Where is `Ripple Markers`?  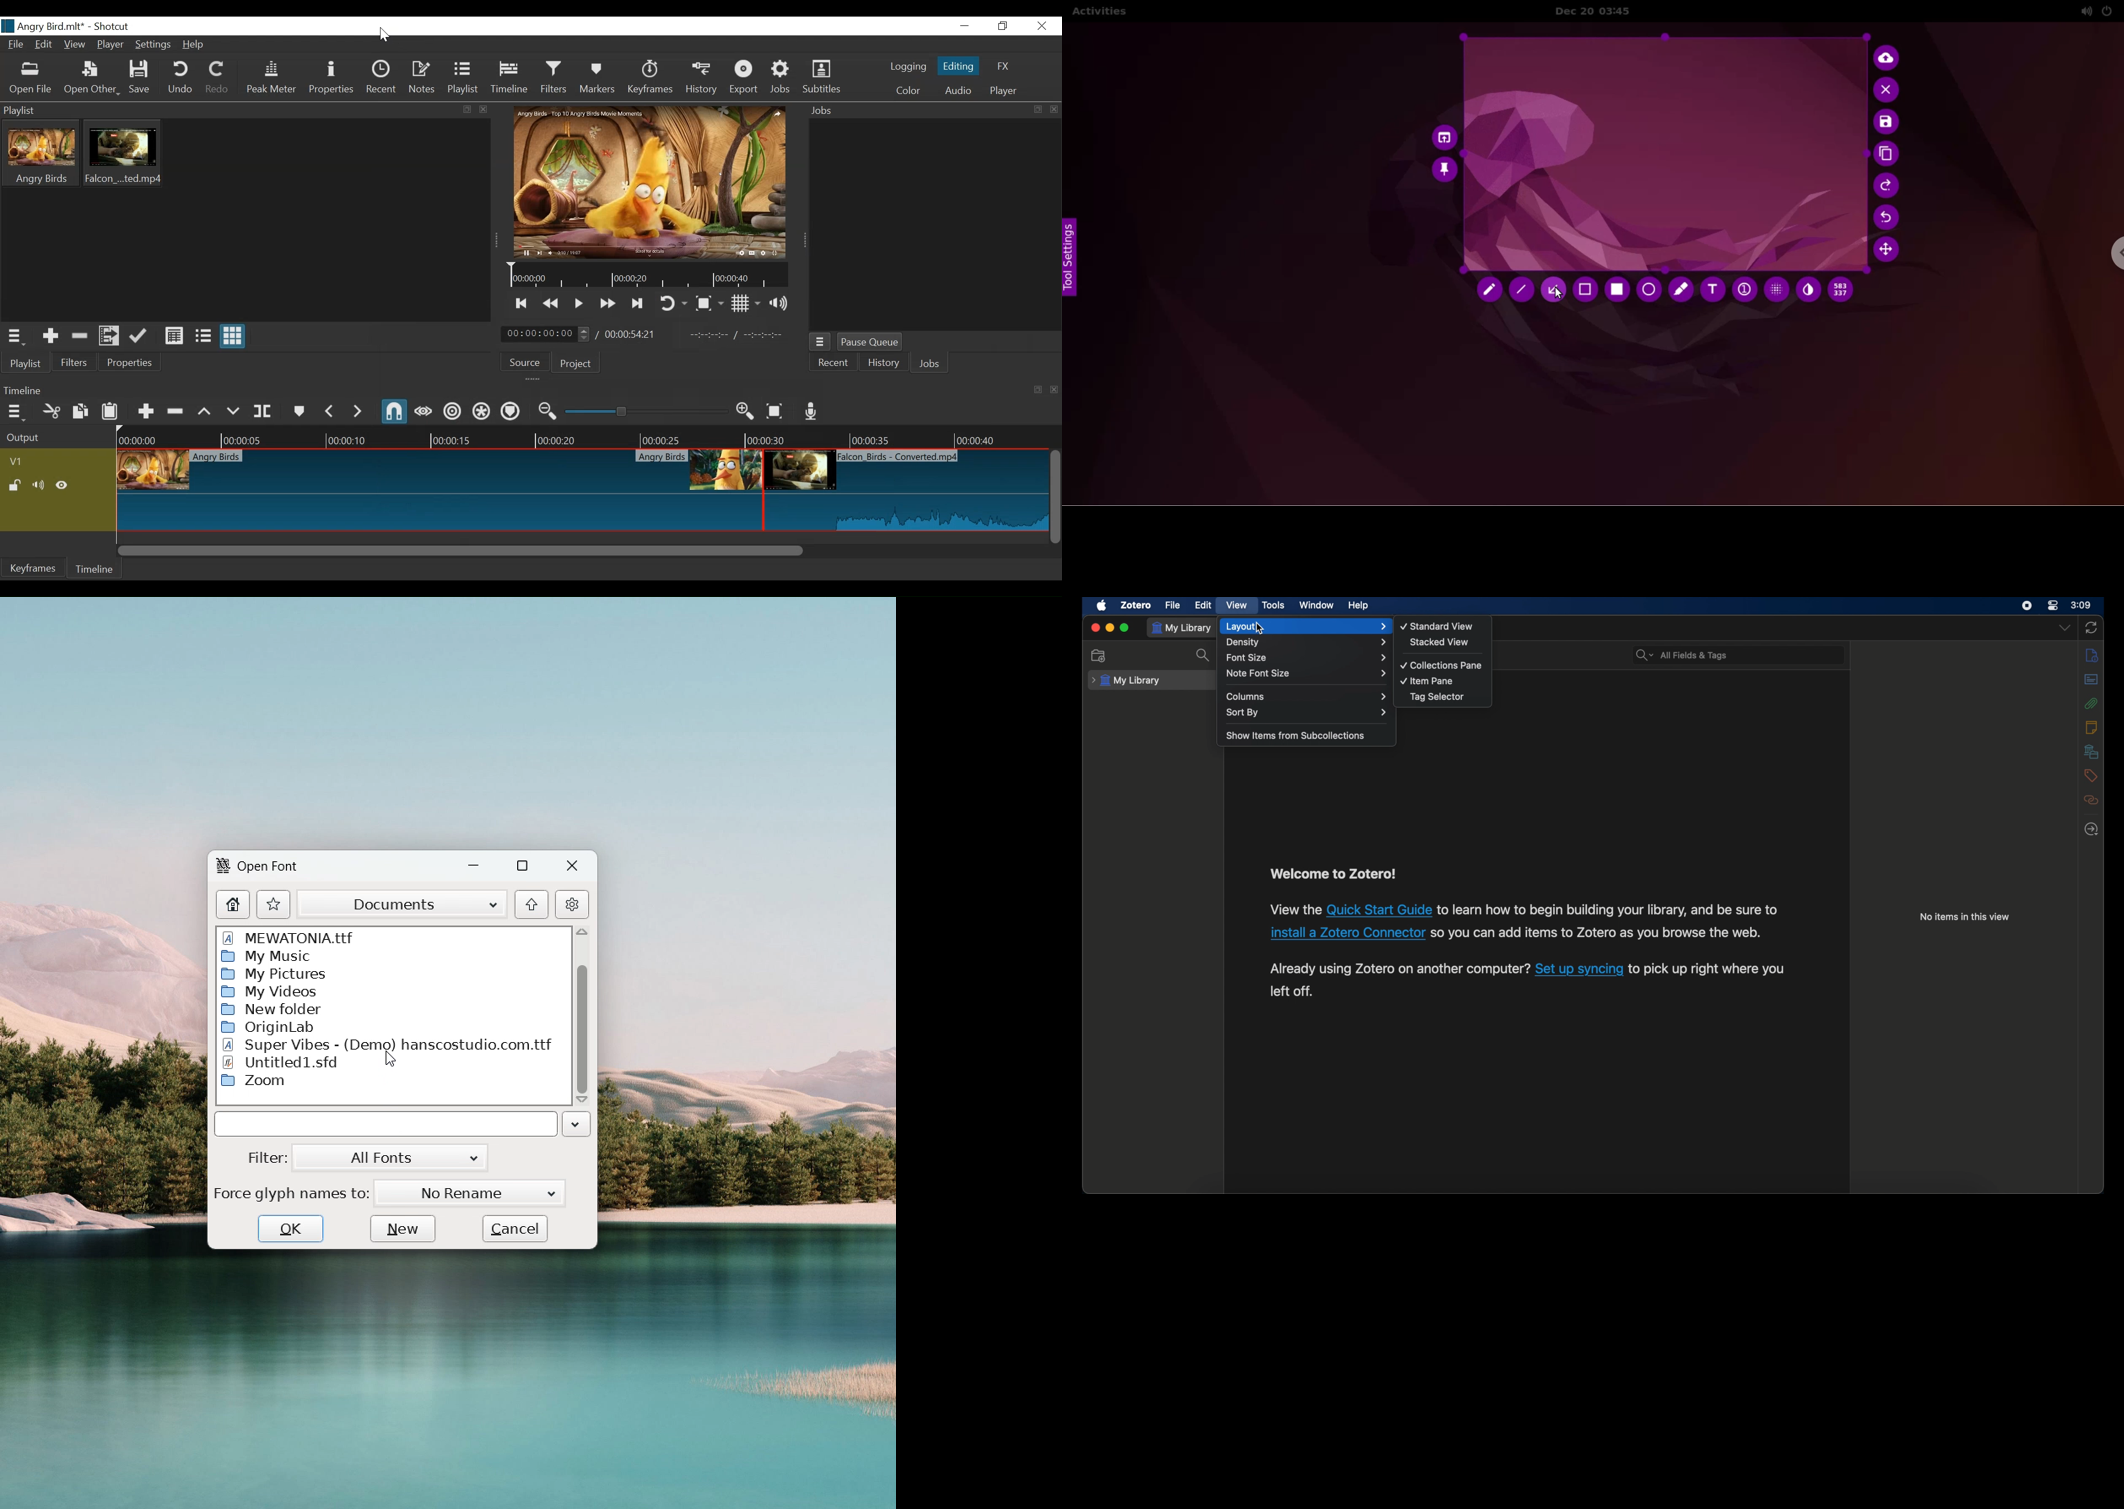 Ripple Markers is located at coordinates (509, 412).